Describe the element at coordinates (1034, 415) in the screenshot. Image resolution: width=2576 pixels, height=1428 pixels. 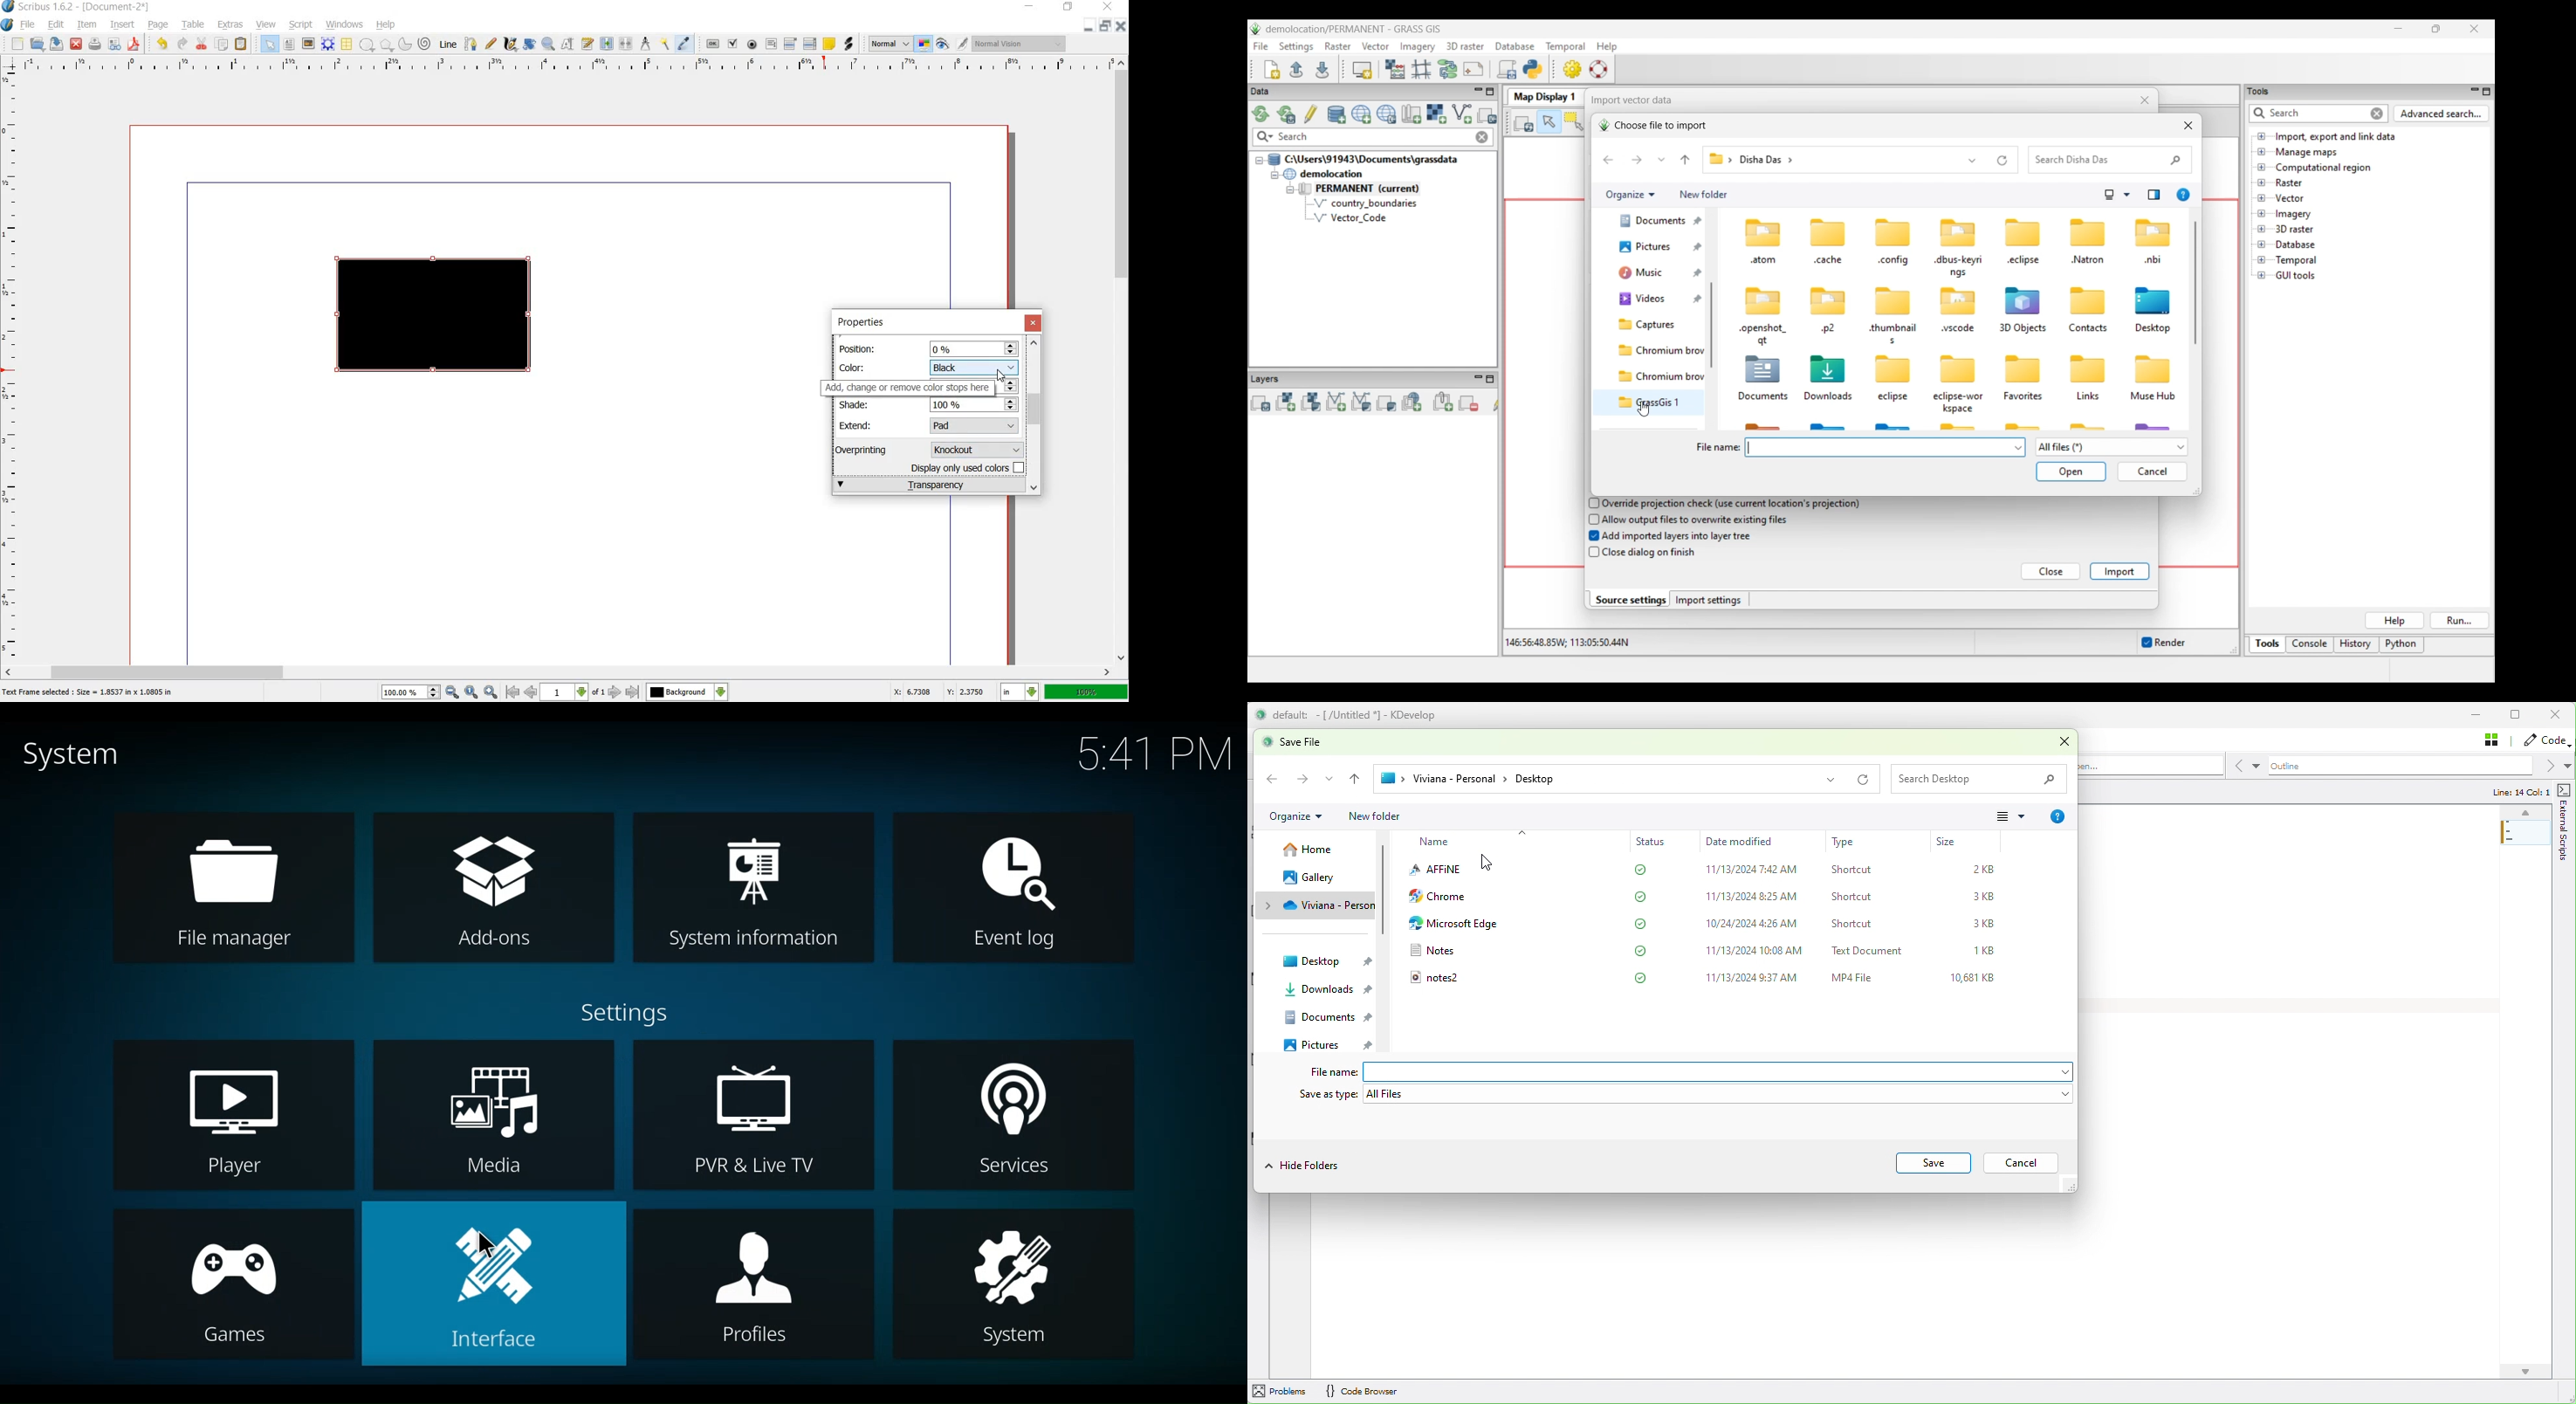
I see `scrollbar` at that location.